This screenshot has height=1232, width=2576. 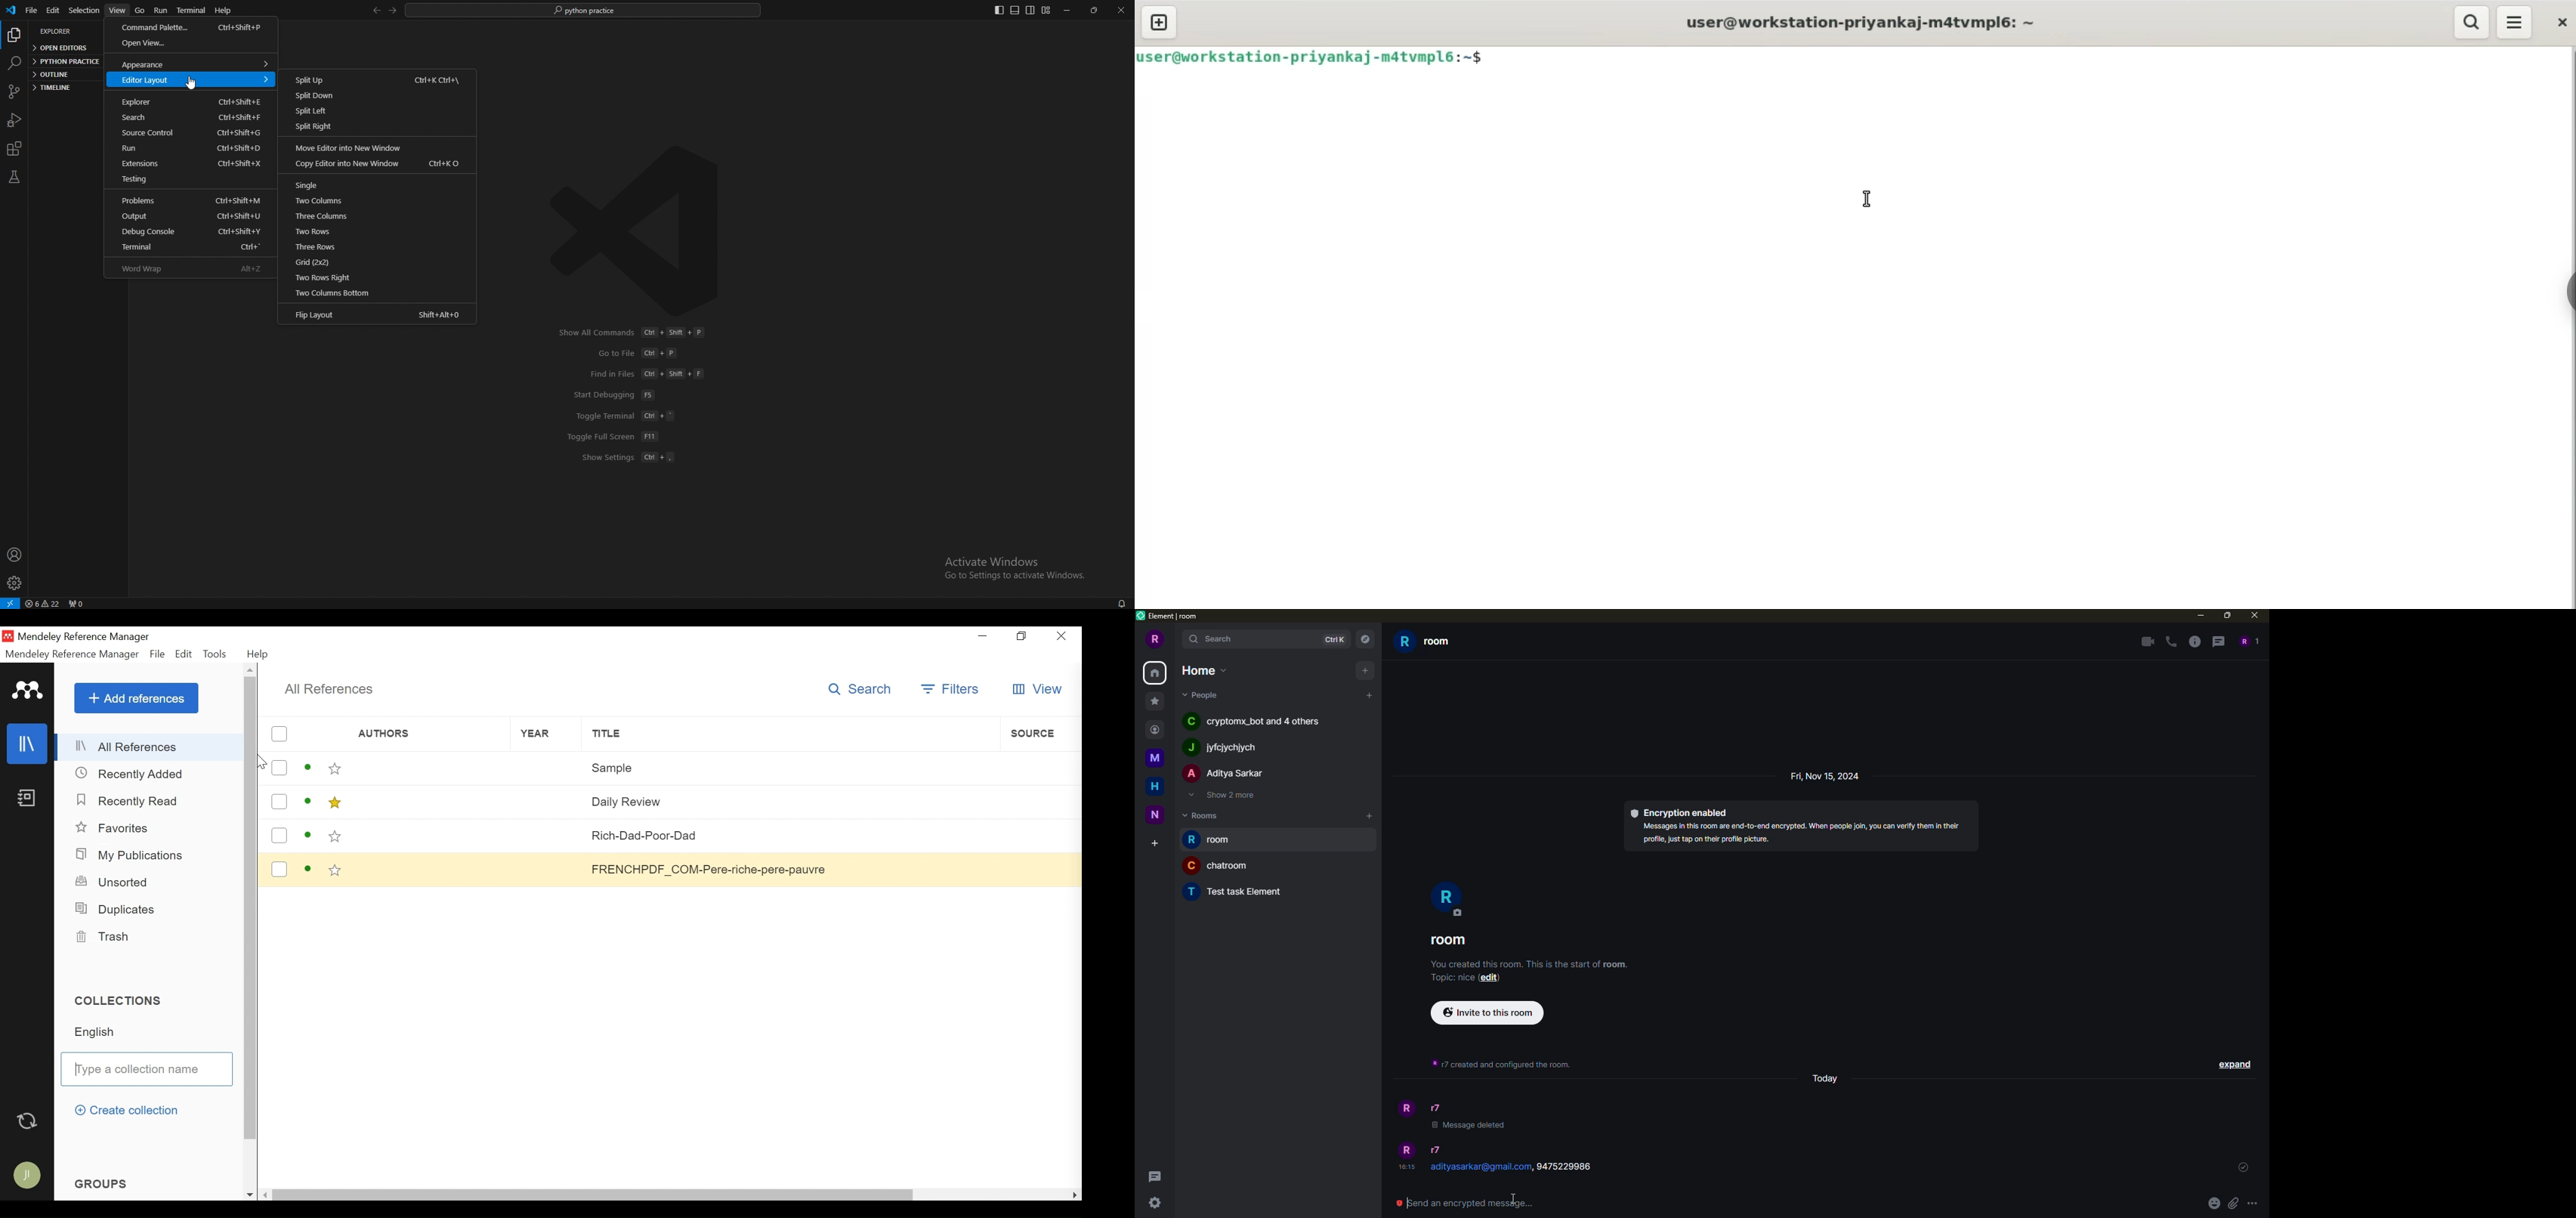 What do you see at coordinates (1068, 10) in the screenshot?
I see `minimize` at bounding box center [1068, 10].